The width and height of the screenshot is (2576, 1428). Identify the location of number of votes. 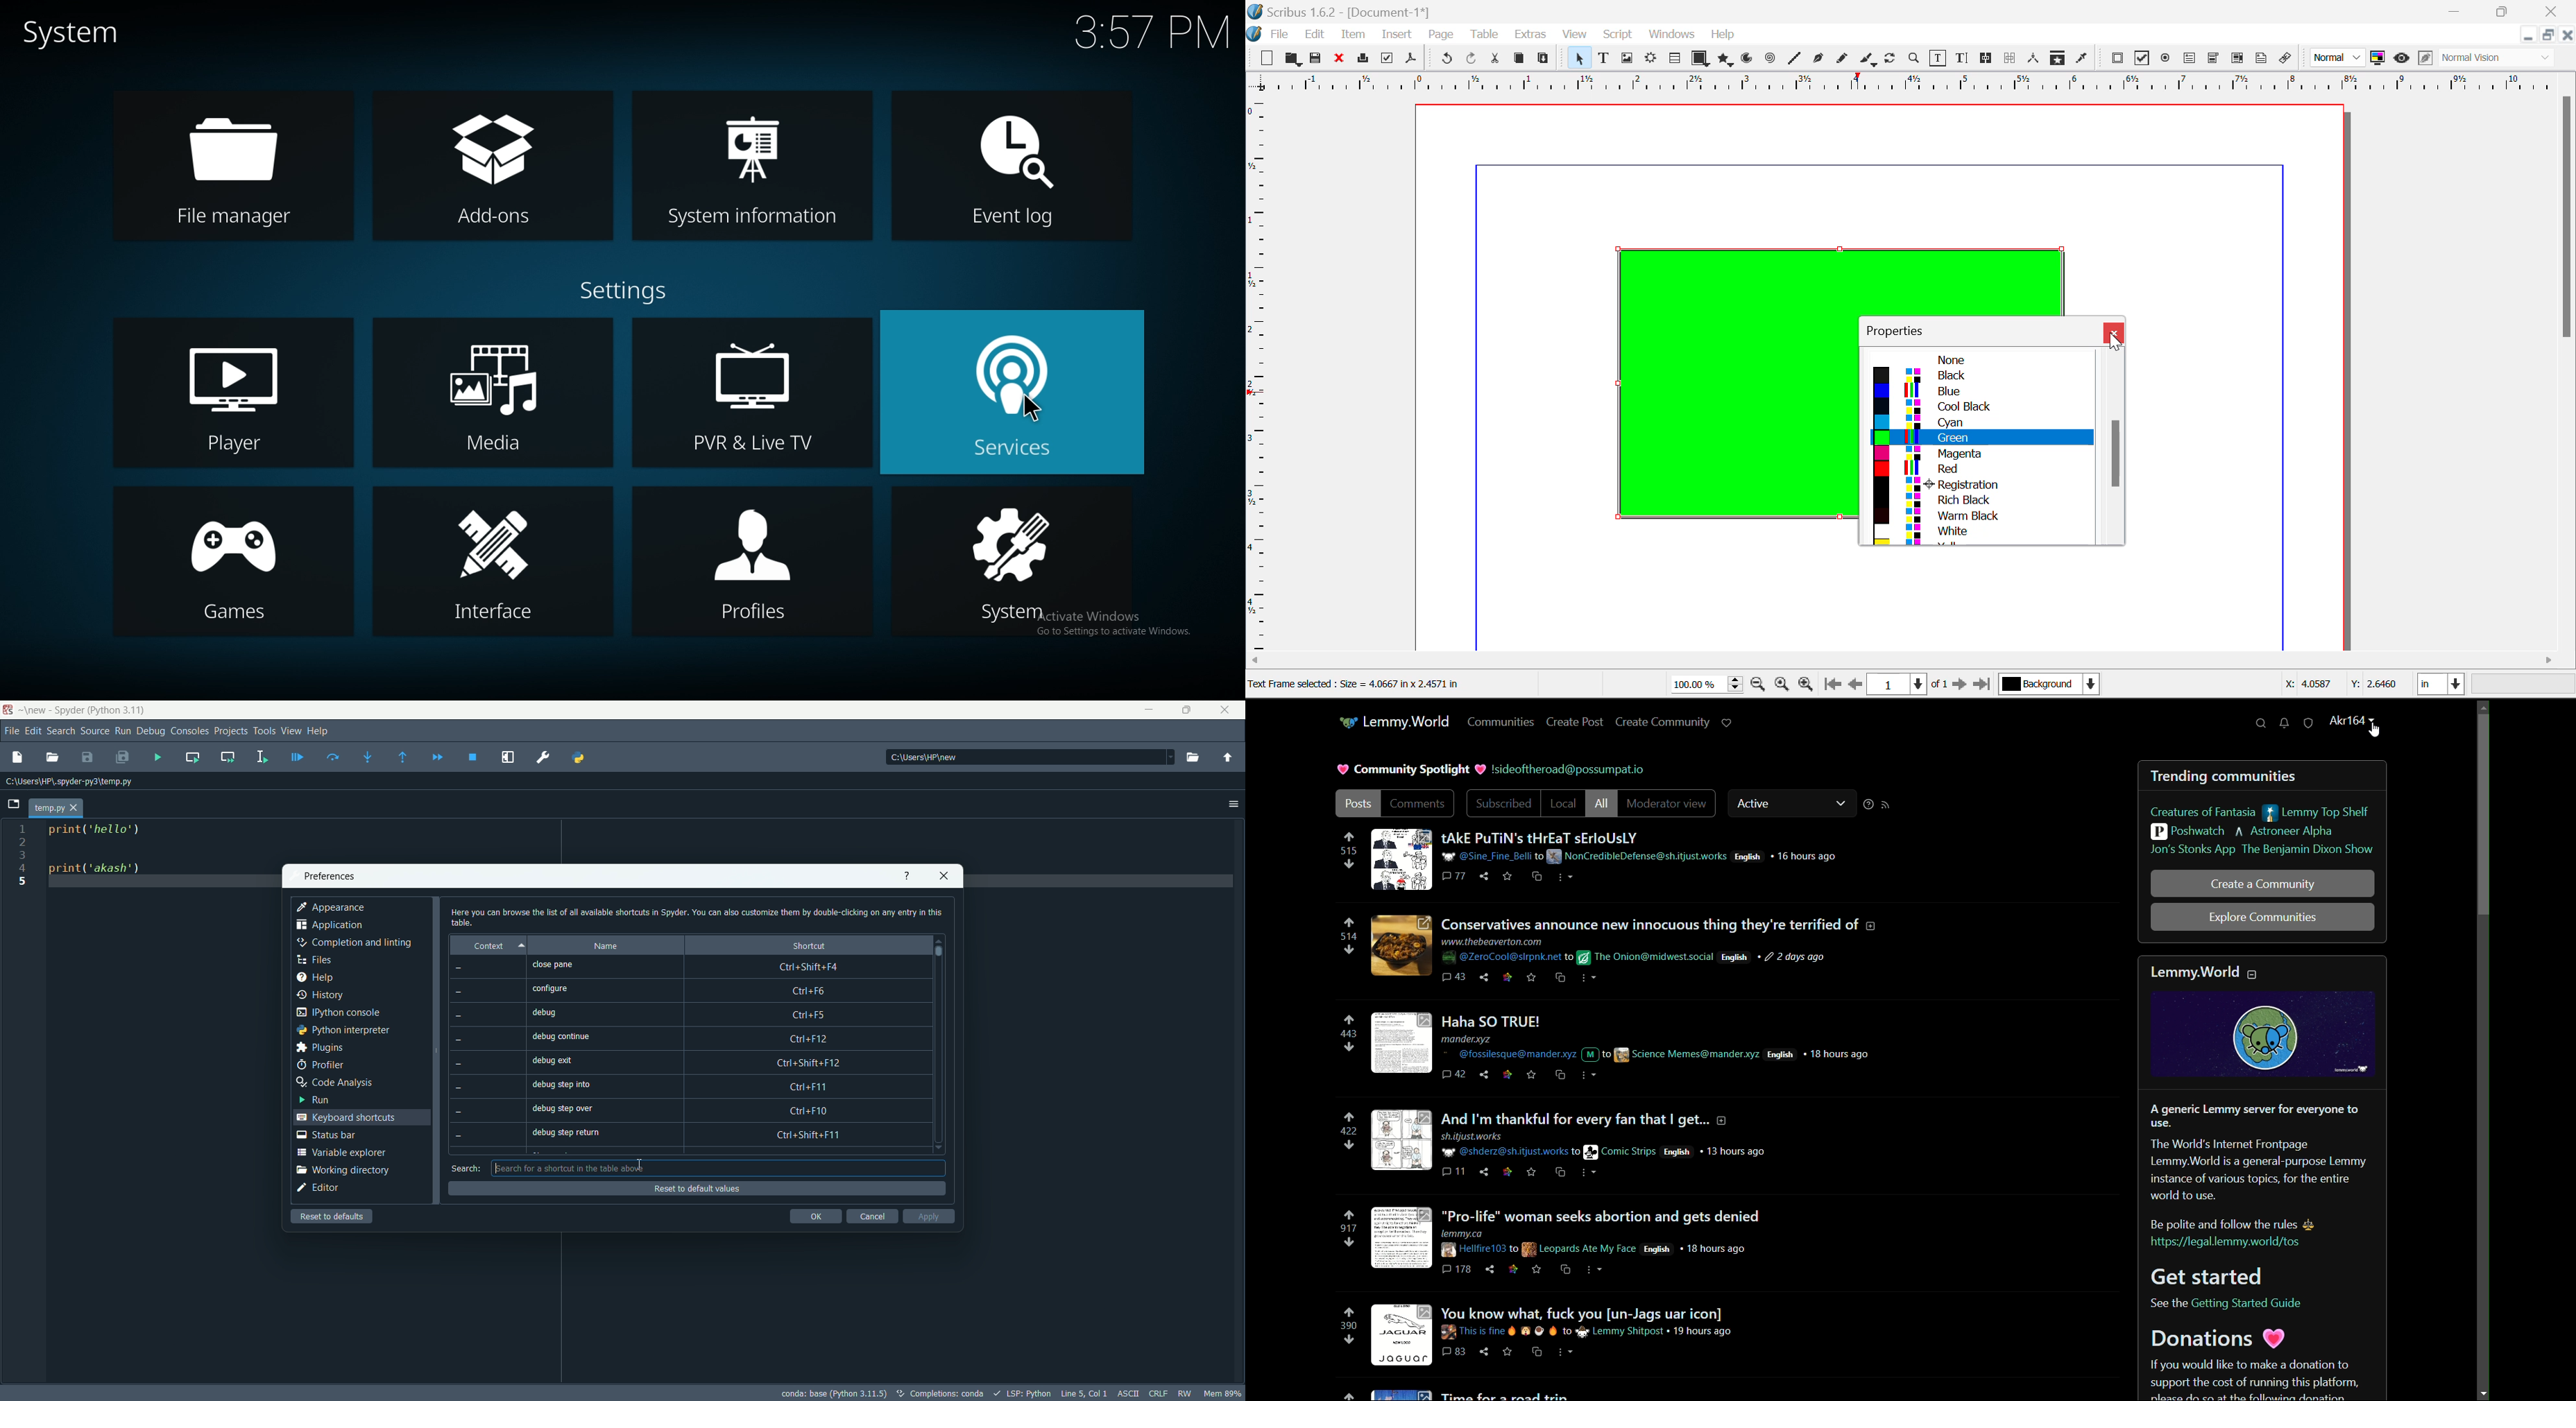
(1348, 1132).